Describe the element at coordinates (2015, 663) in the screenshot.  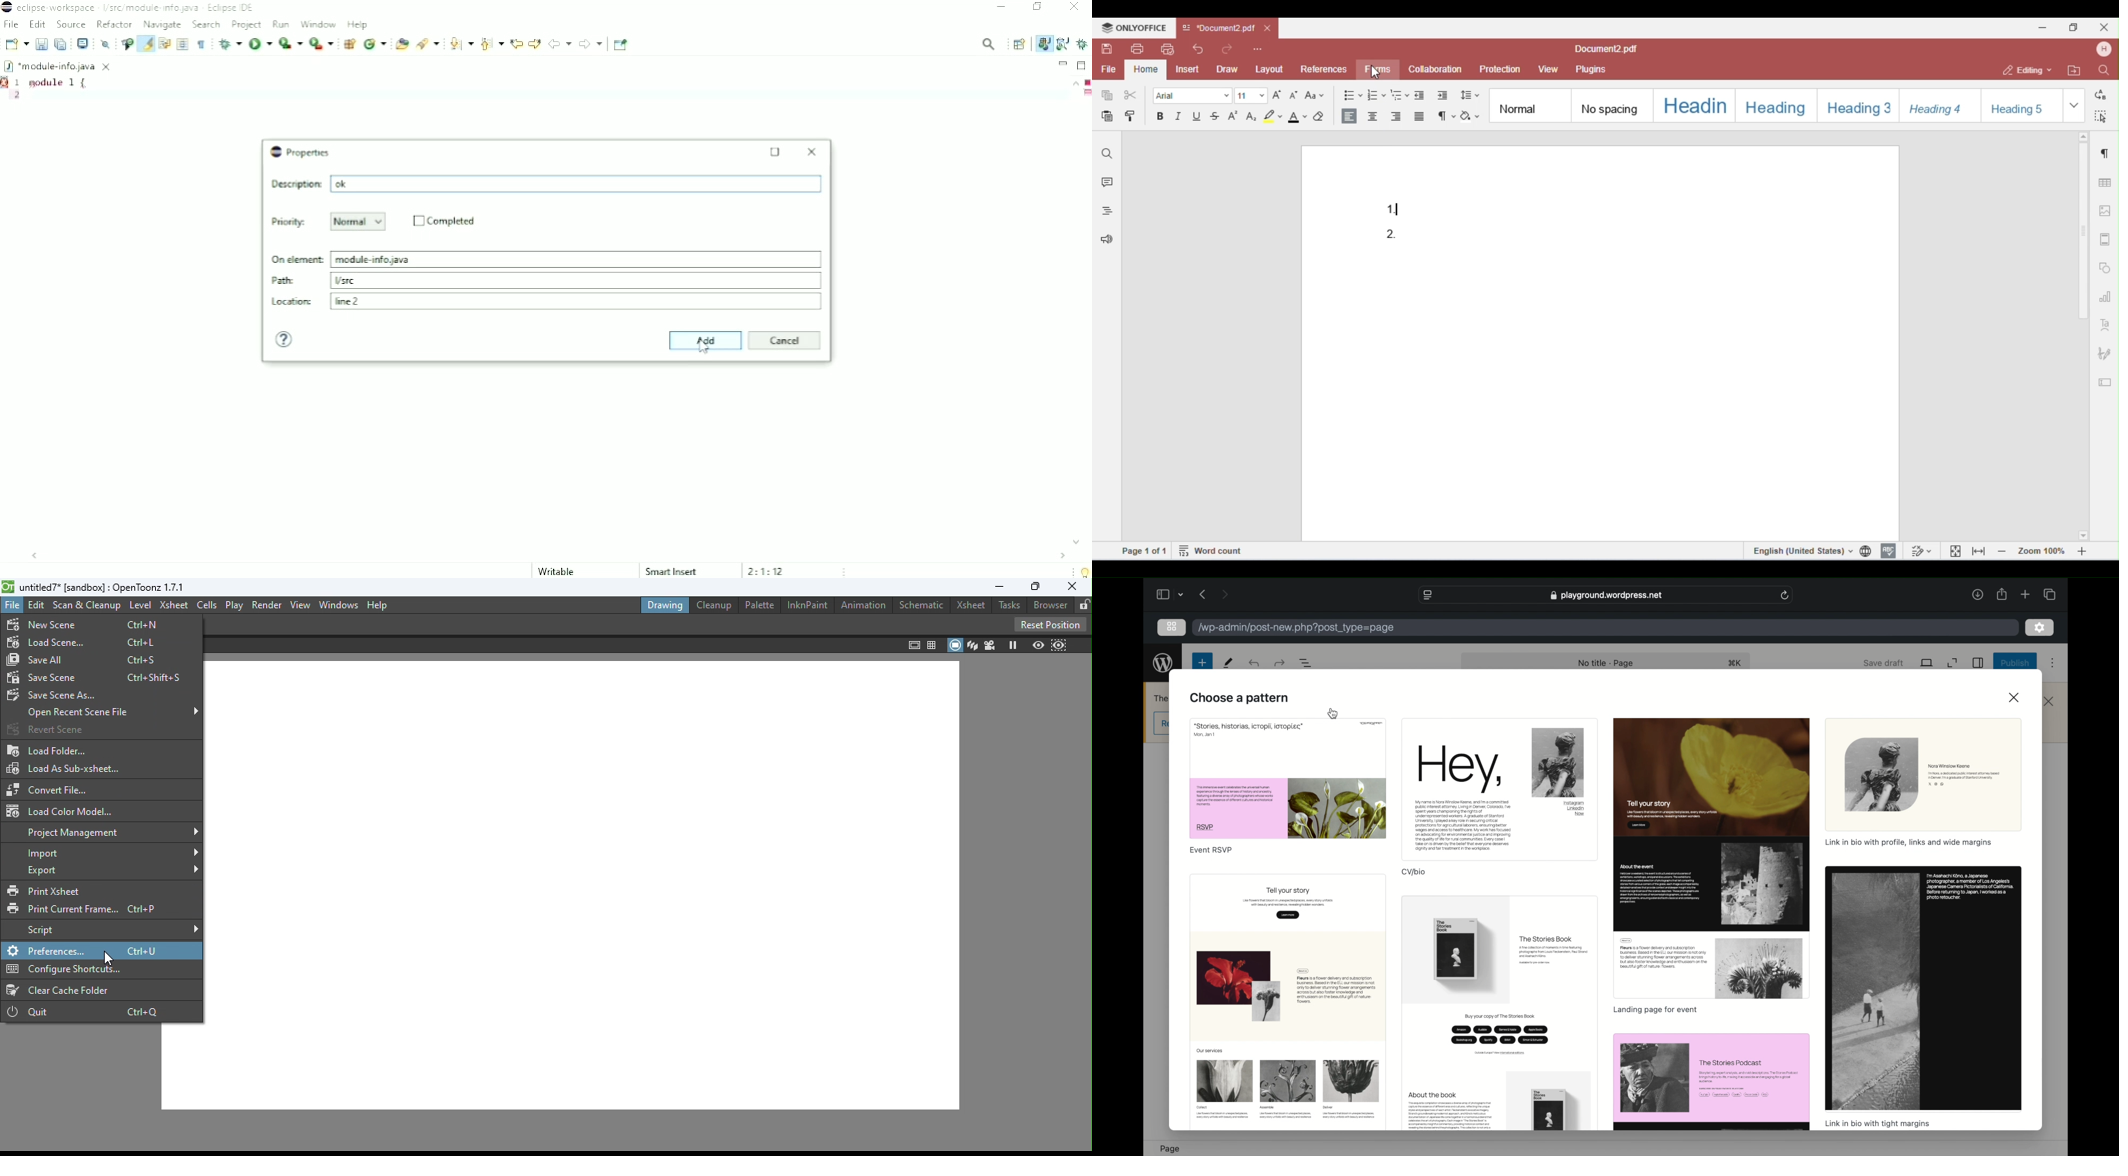
I see `publish` at that location.